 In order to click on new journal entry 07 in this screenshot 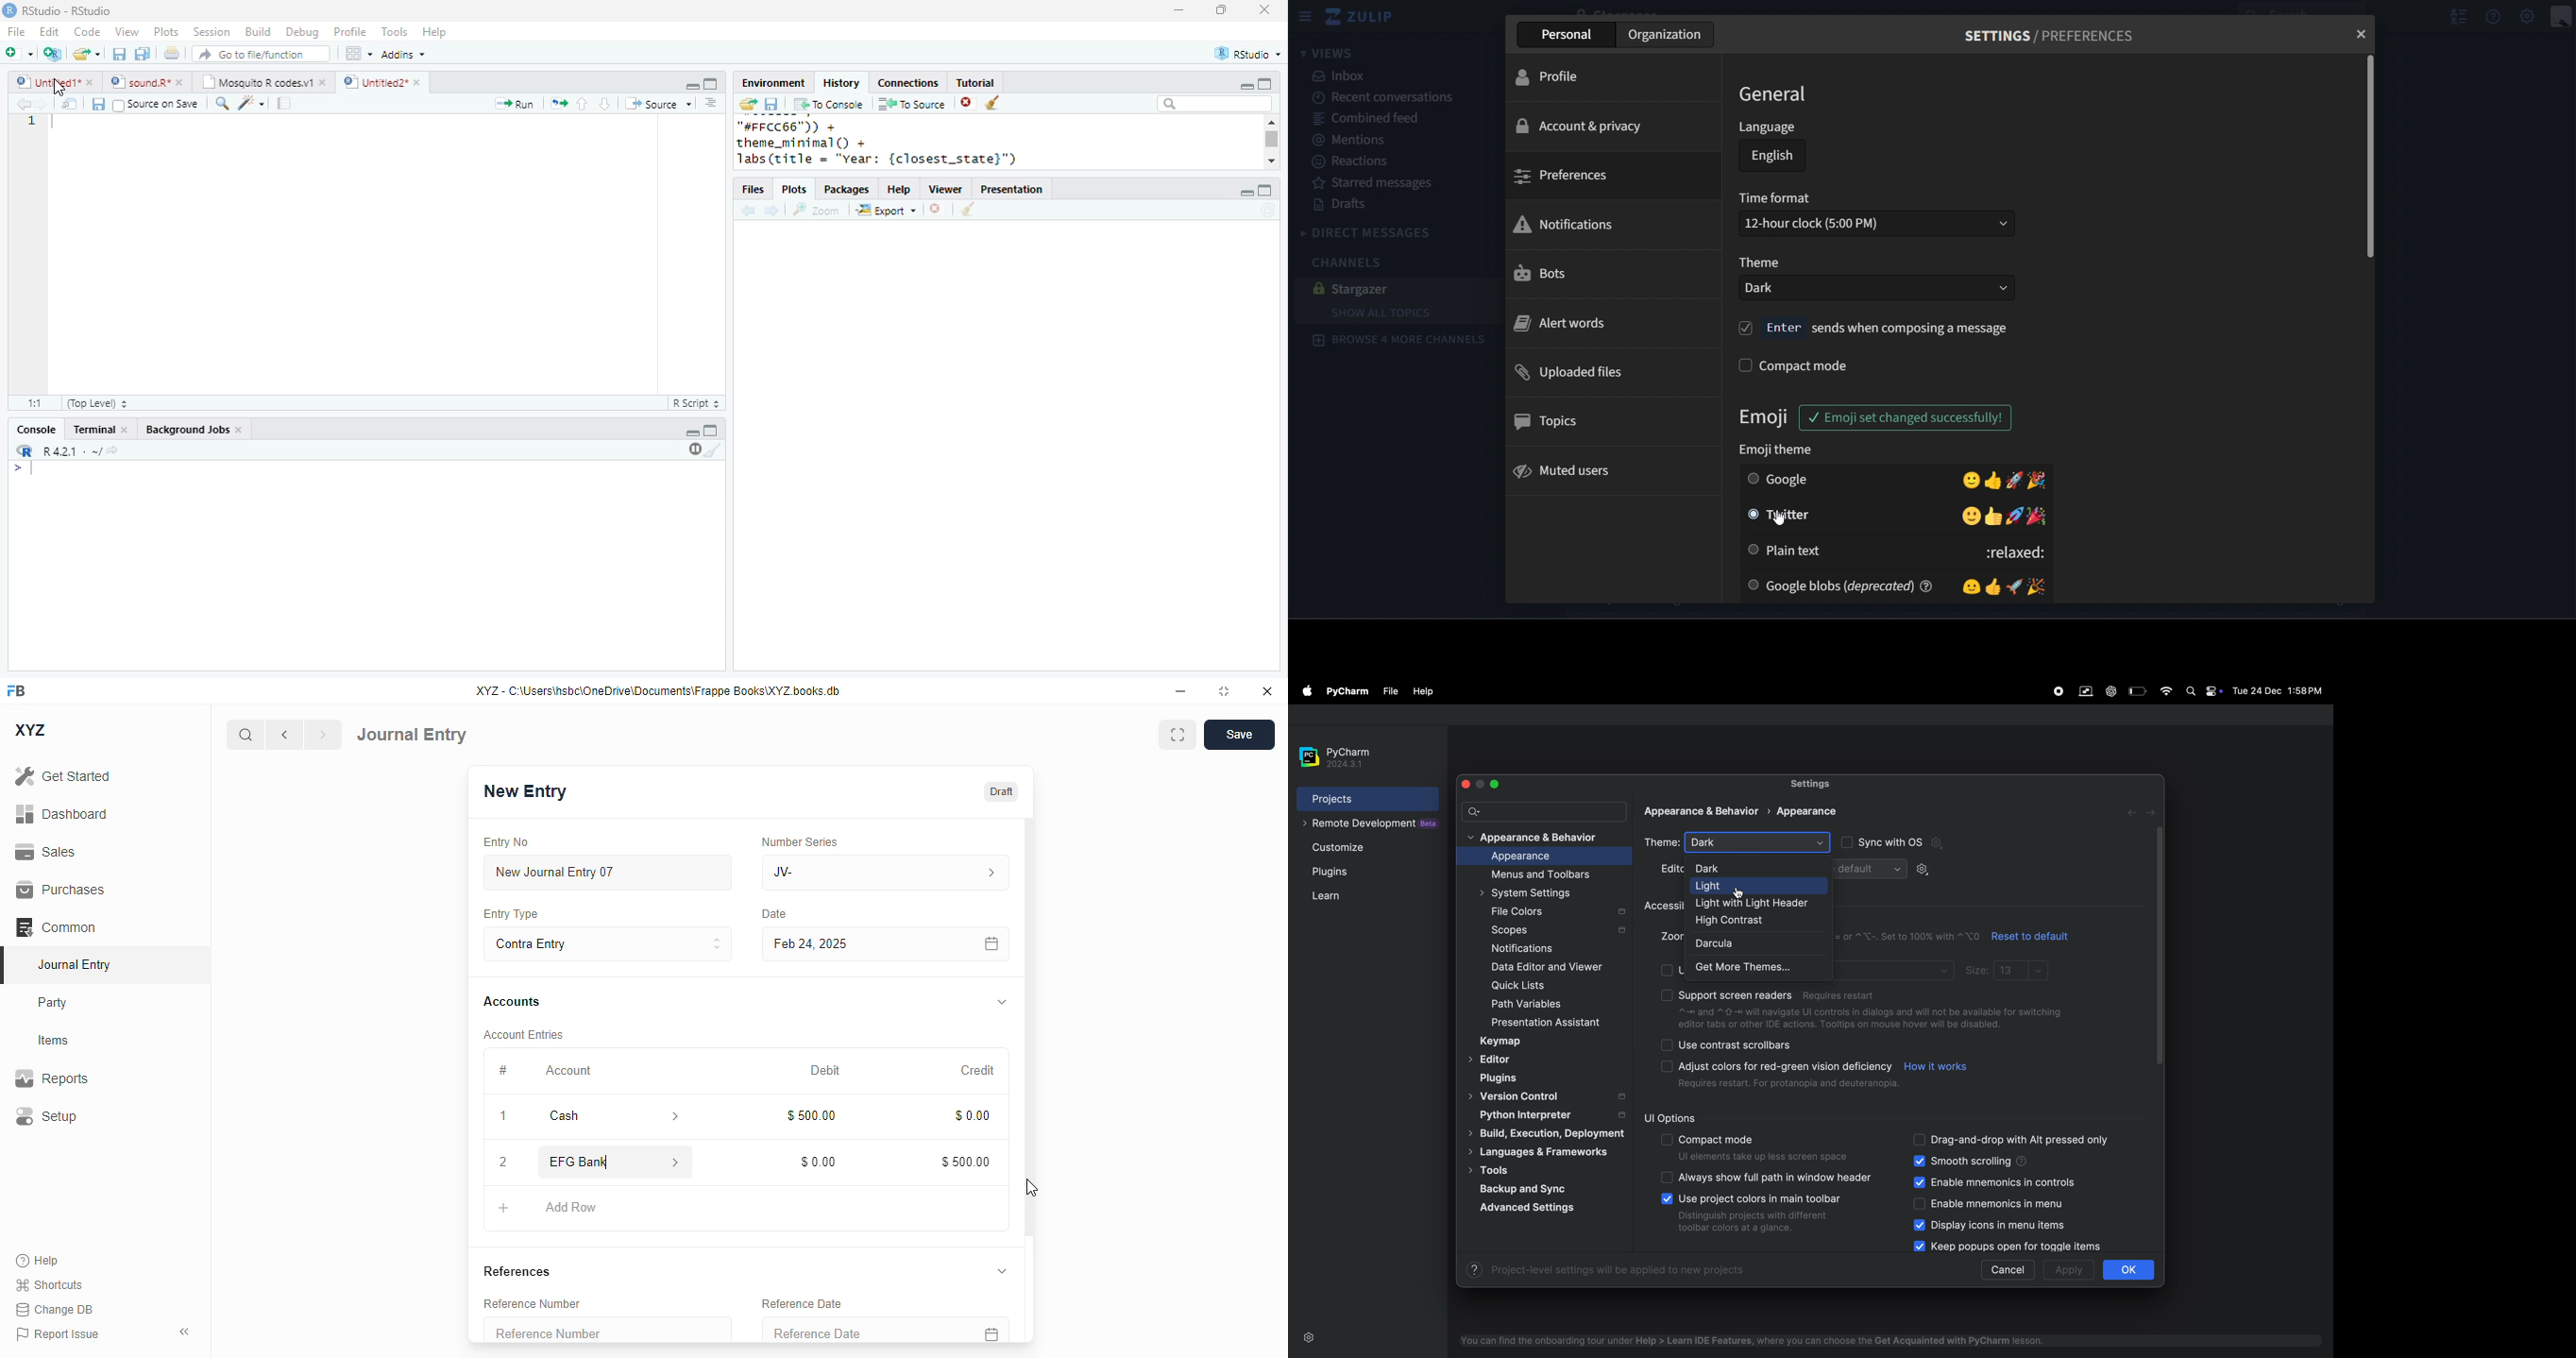, I will do `click(609, 872)`.